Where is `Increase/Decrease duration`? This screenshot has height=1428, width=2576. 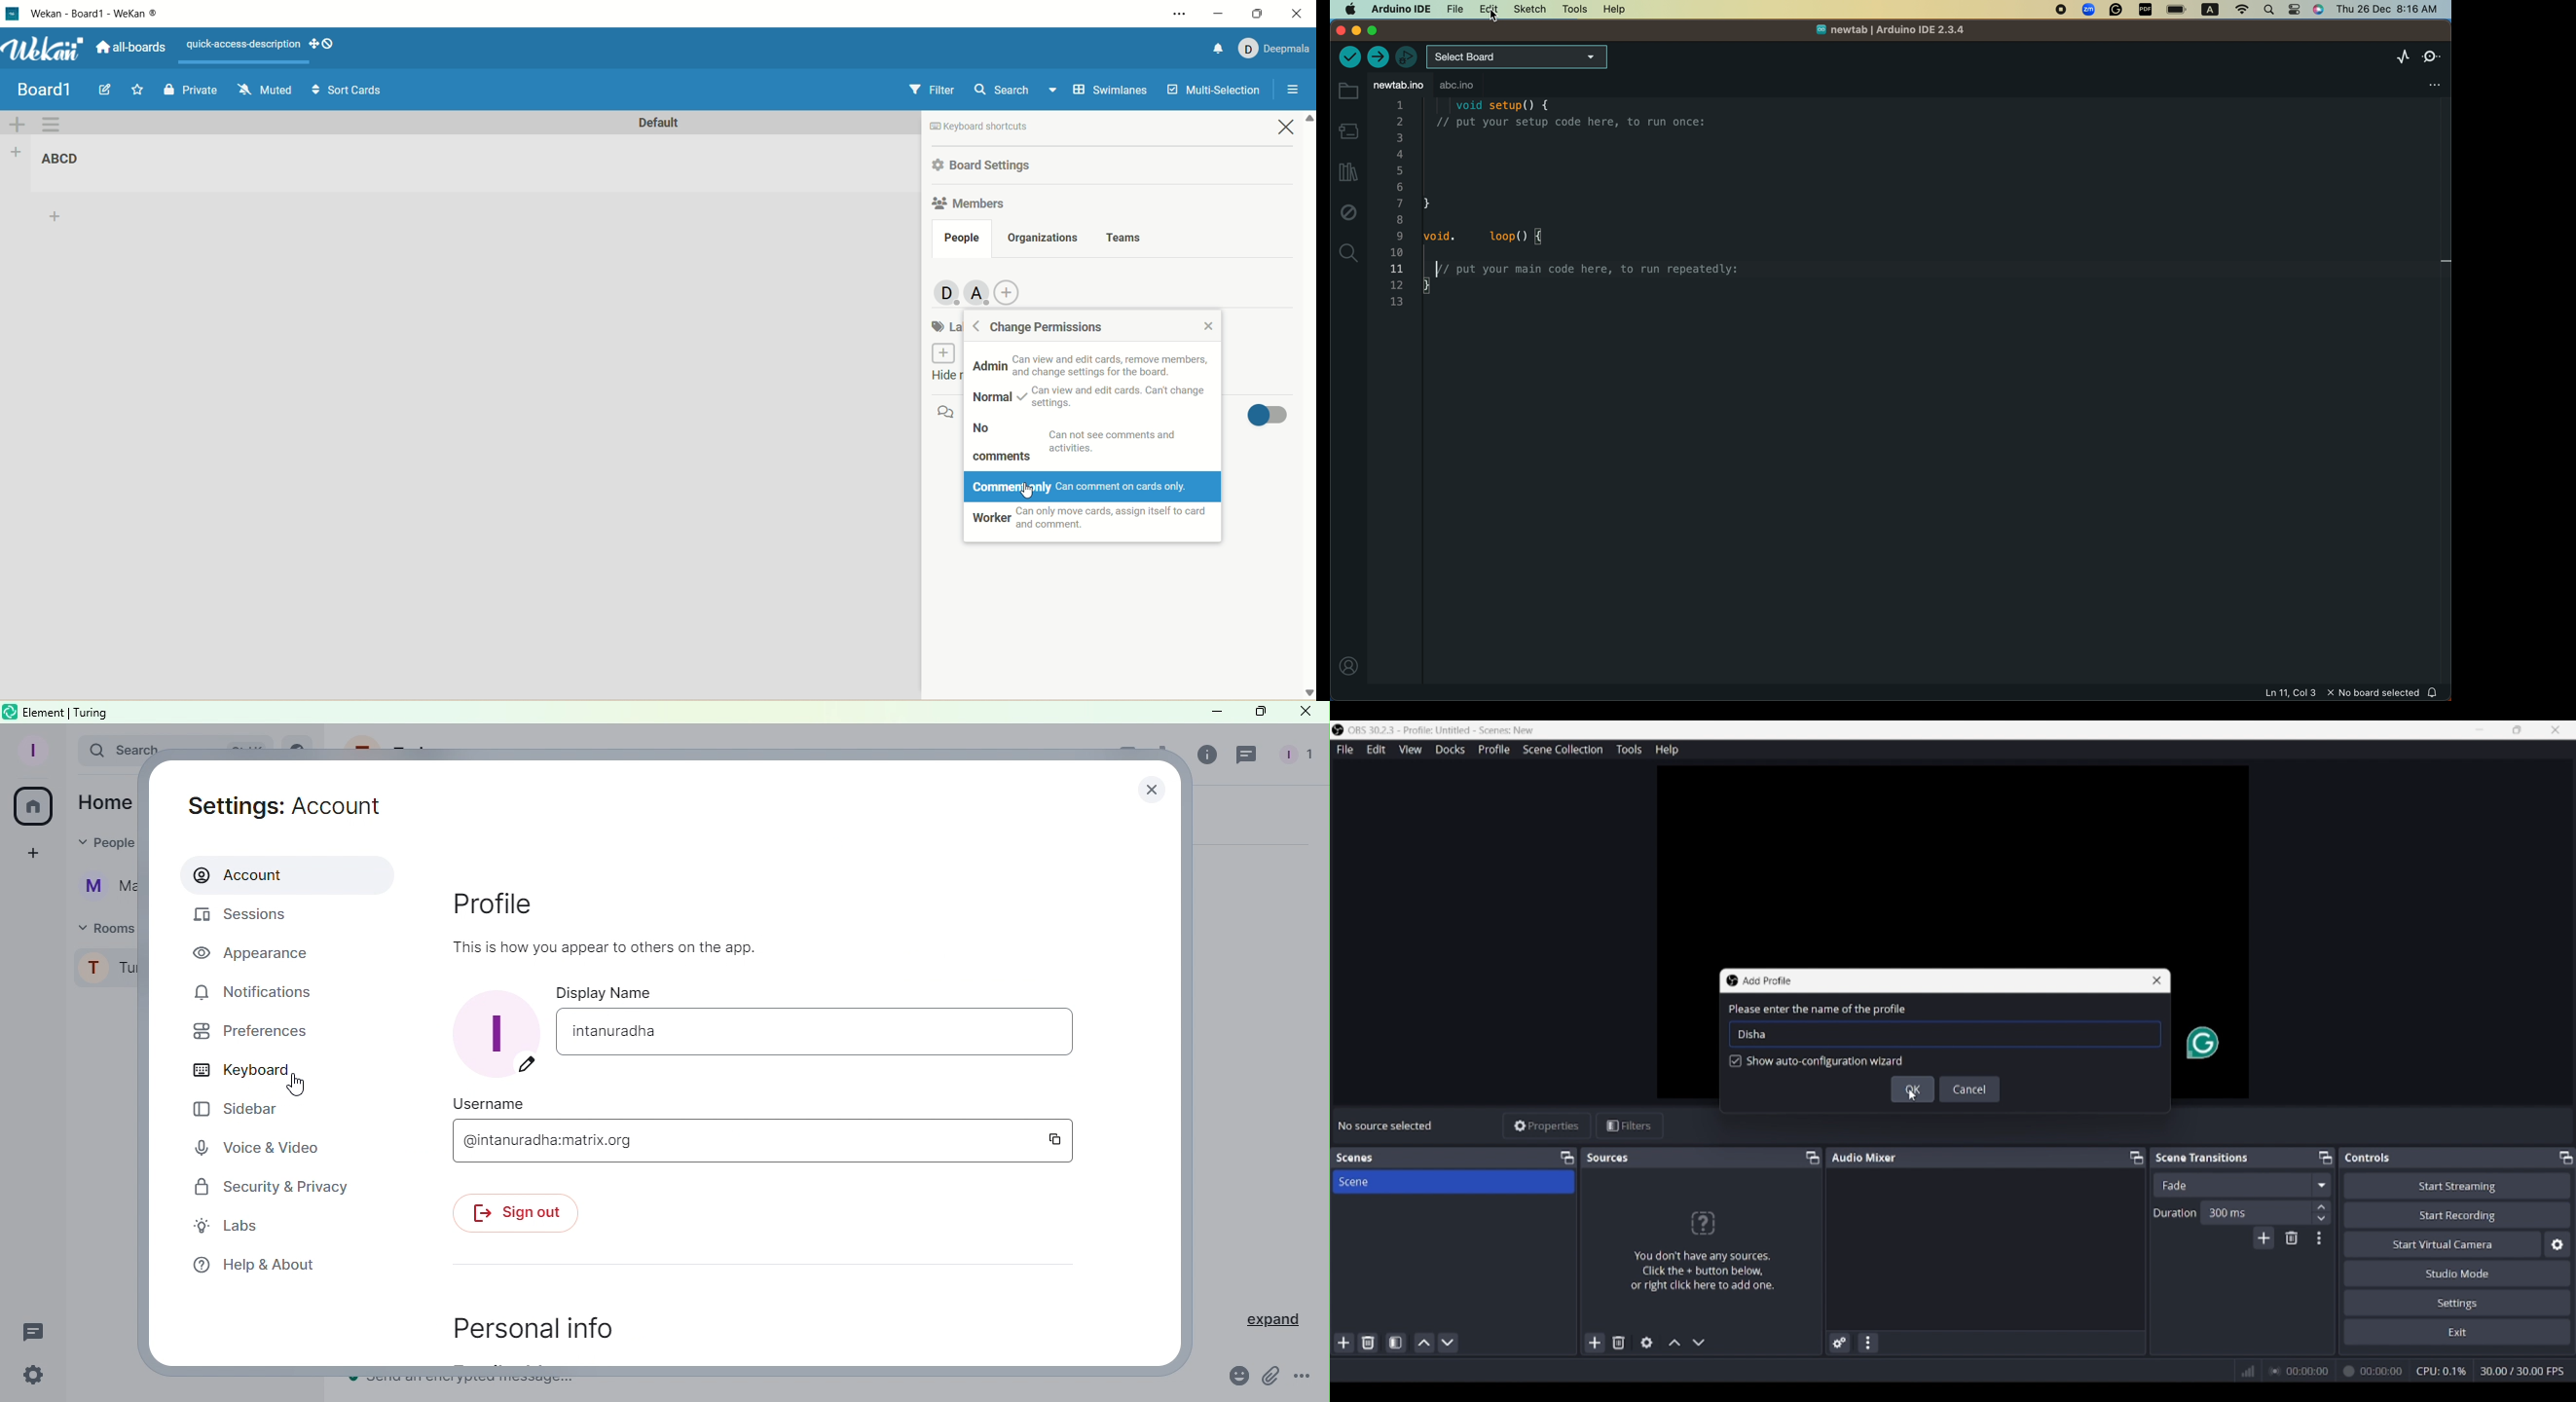 Increase/Decrease duration is located at coordinates (2322, 1212).